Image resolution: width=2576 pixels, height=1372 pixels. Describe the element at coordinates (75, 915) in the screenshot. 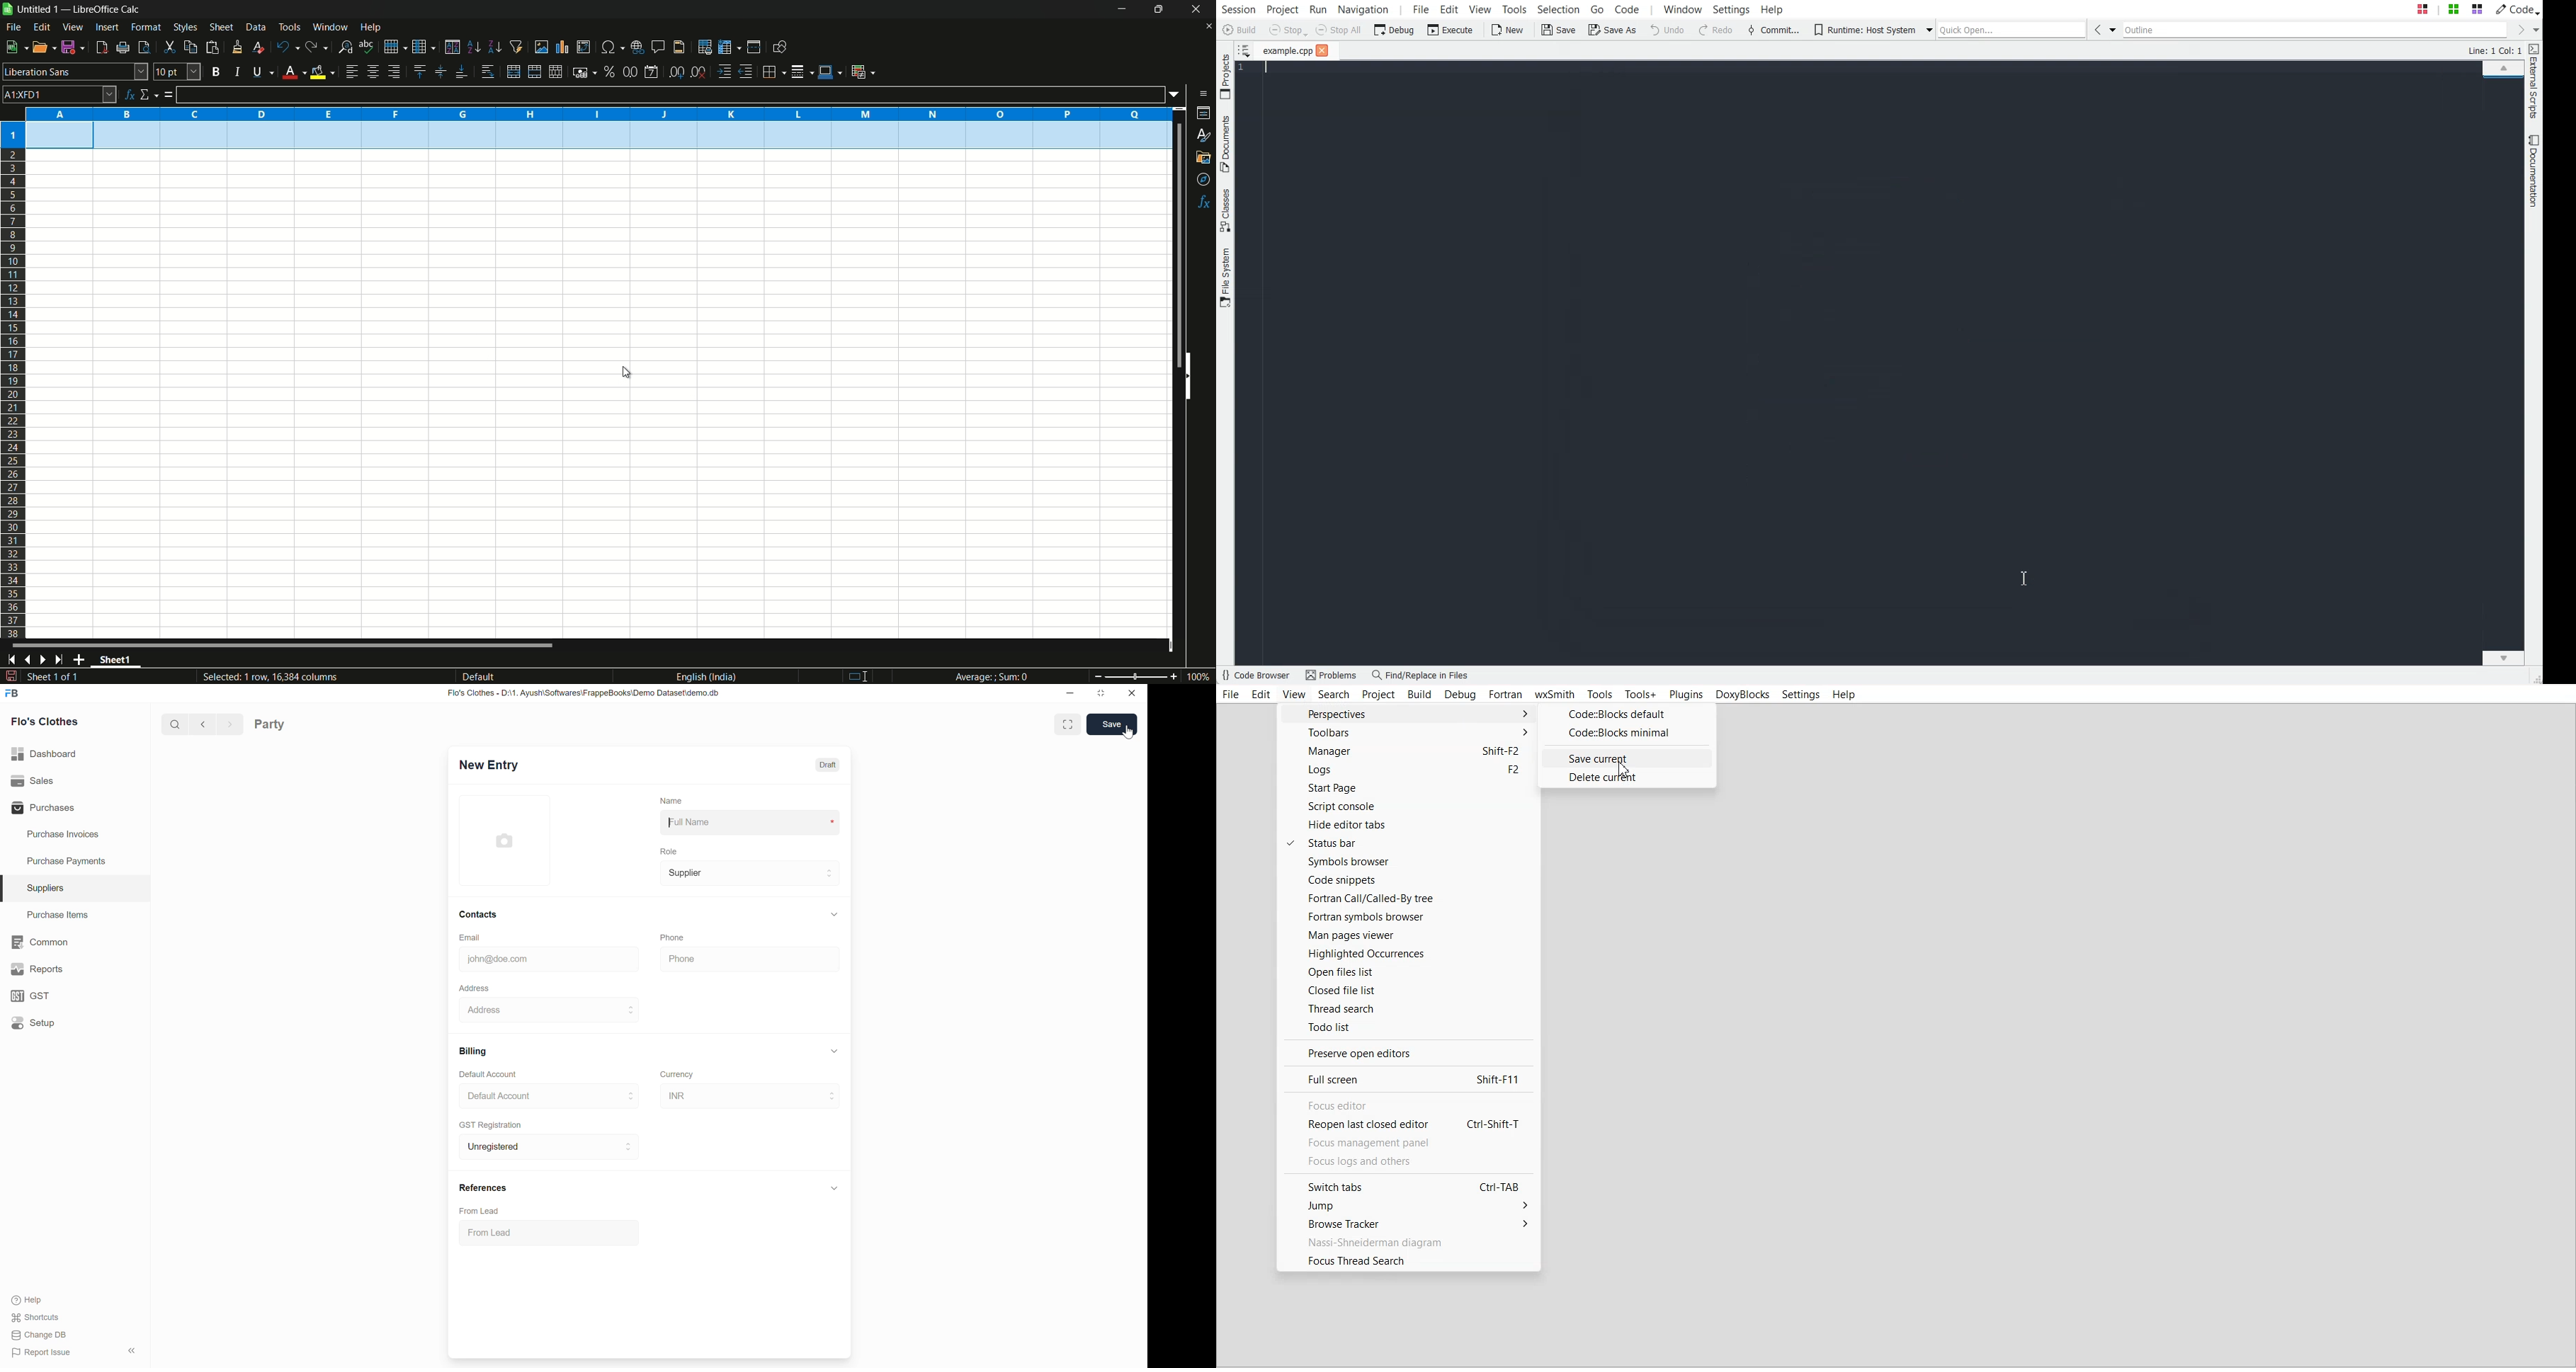

I see `Purchase Items` at that location.